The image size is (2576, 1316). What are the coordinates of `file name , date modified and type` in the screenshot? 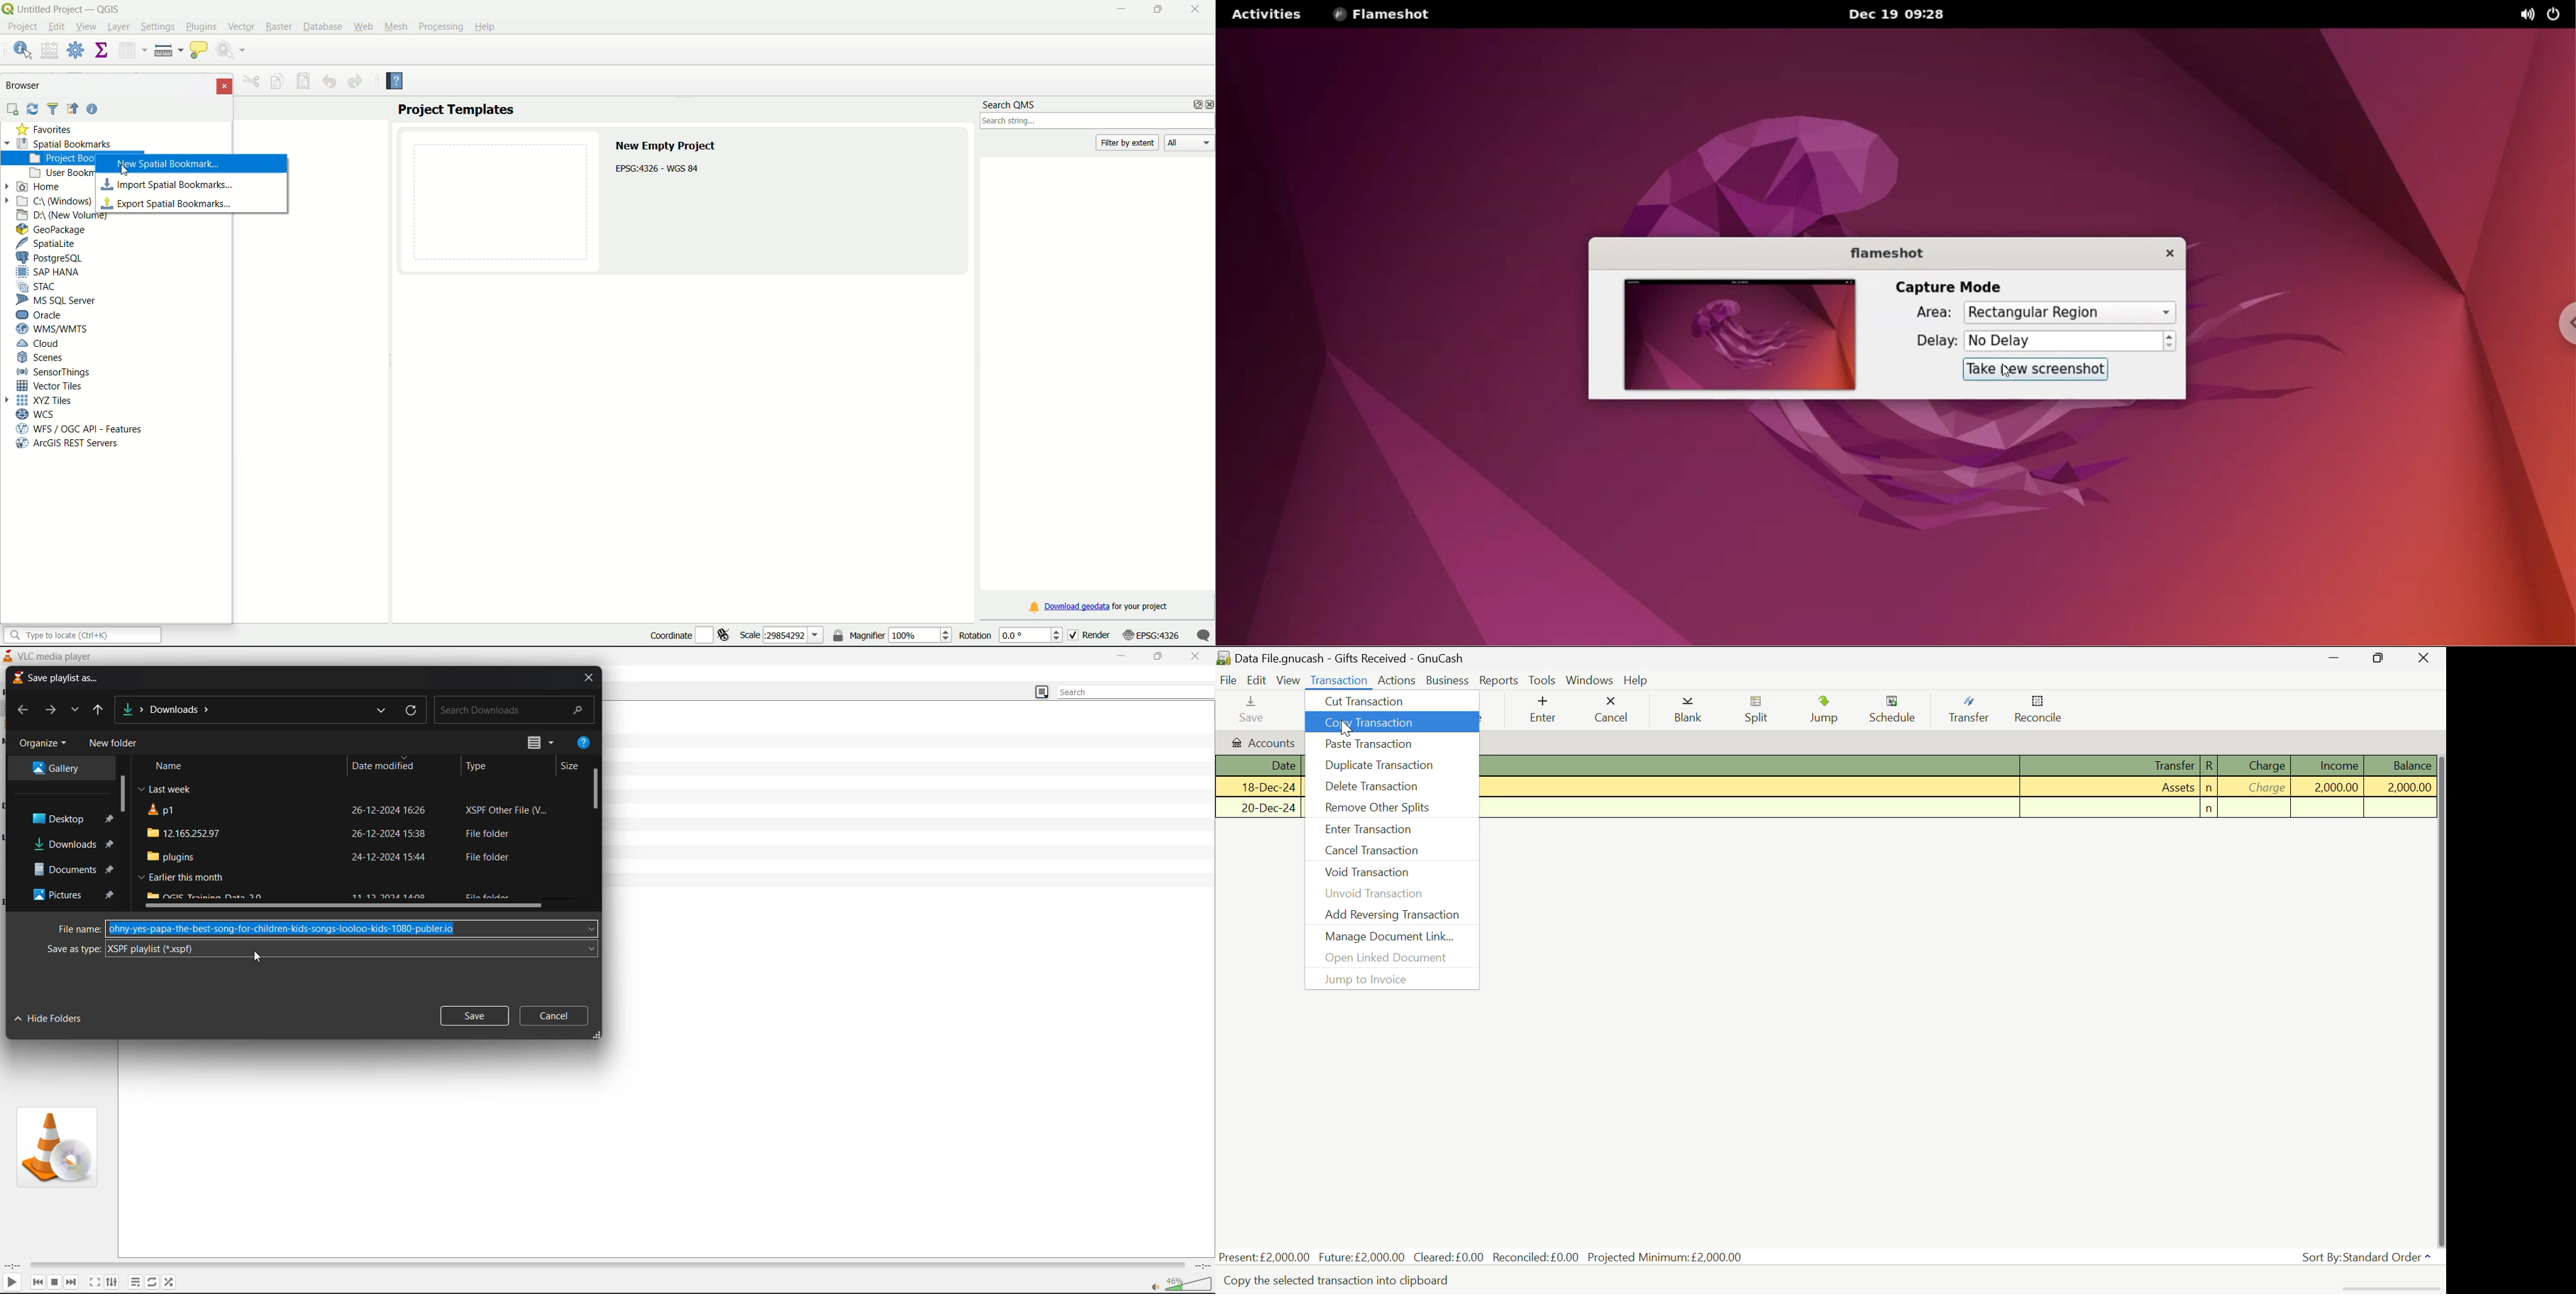 It's located at (349, 832).